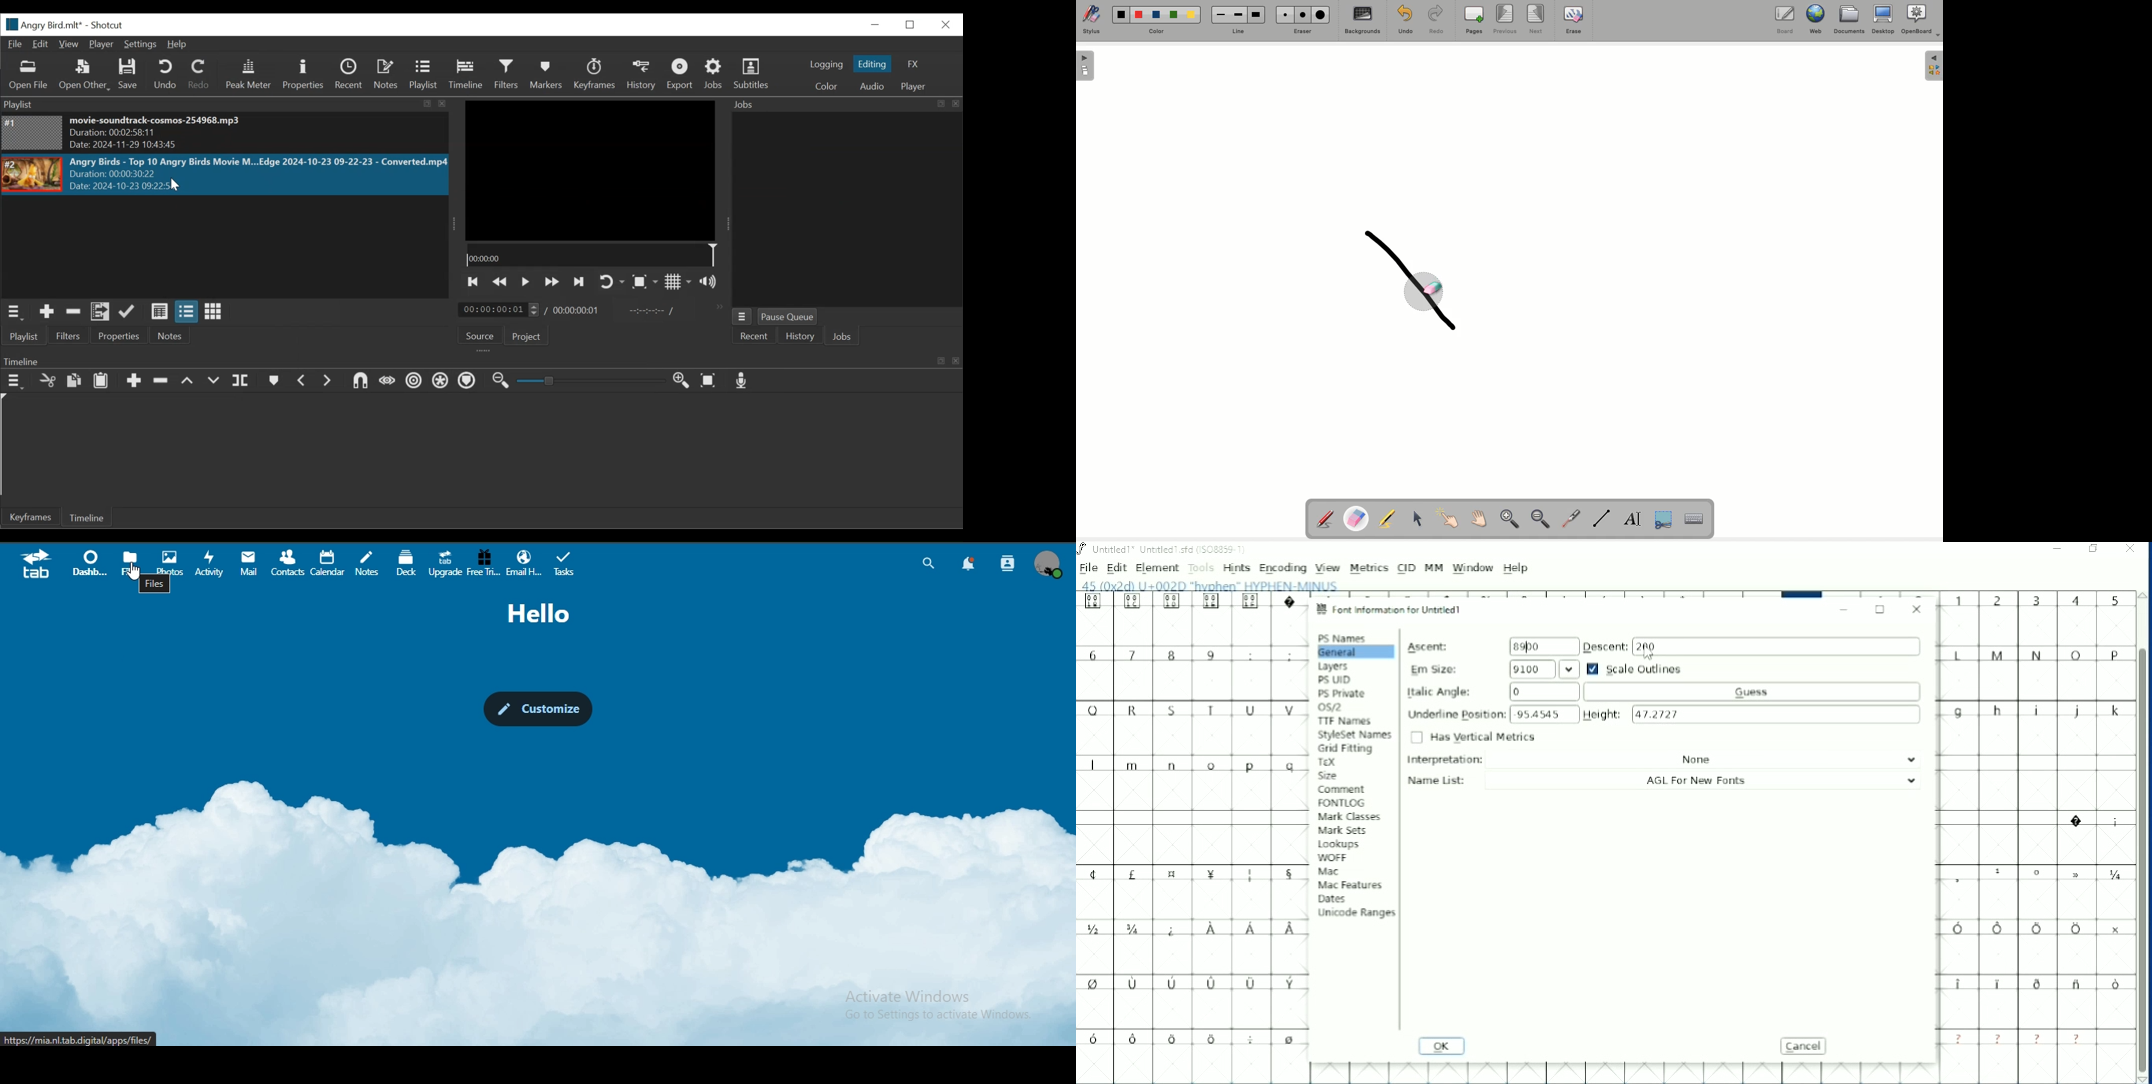 Image resolution: width=2156 pixels, height=1092 pixels. Describe the element at coordinates (326, 562) in the screenshot. I see `calendar` at that location.